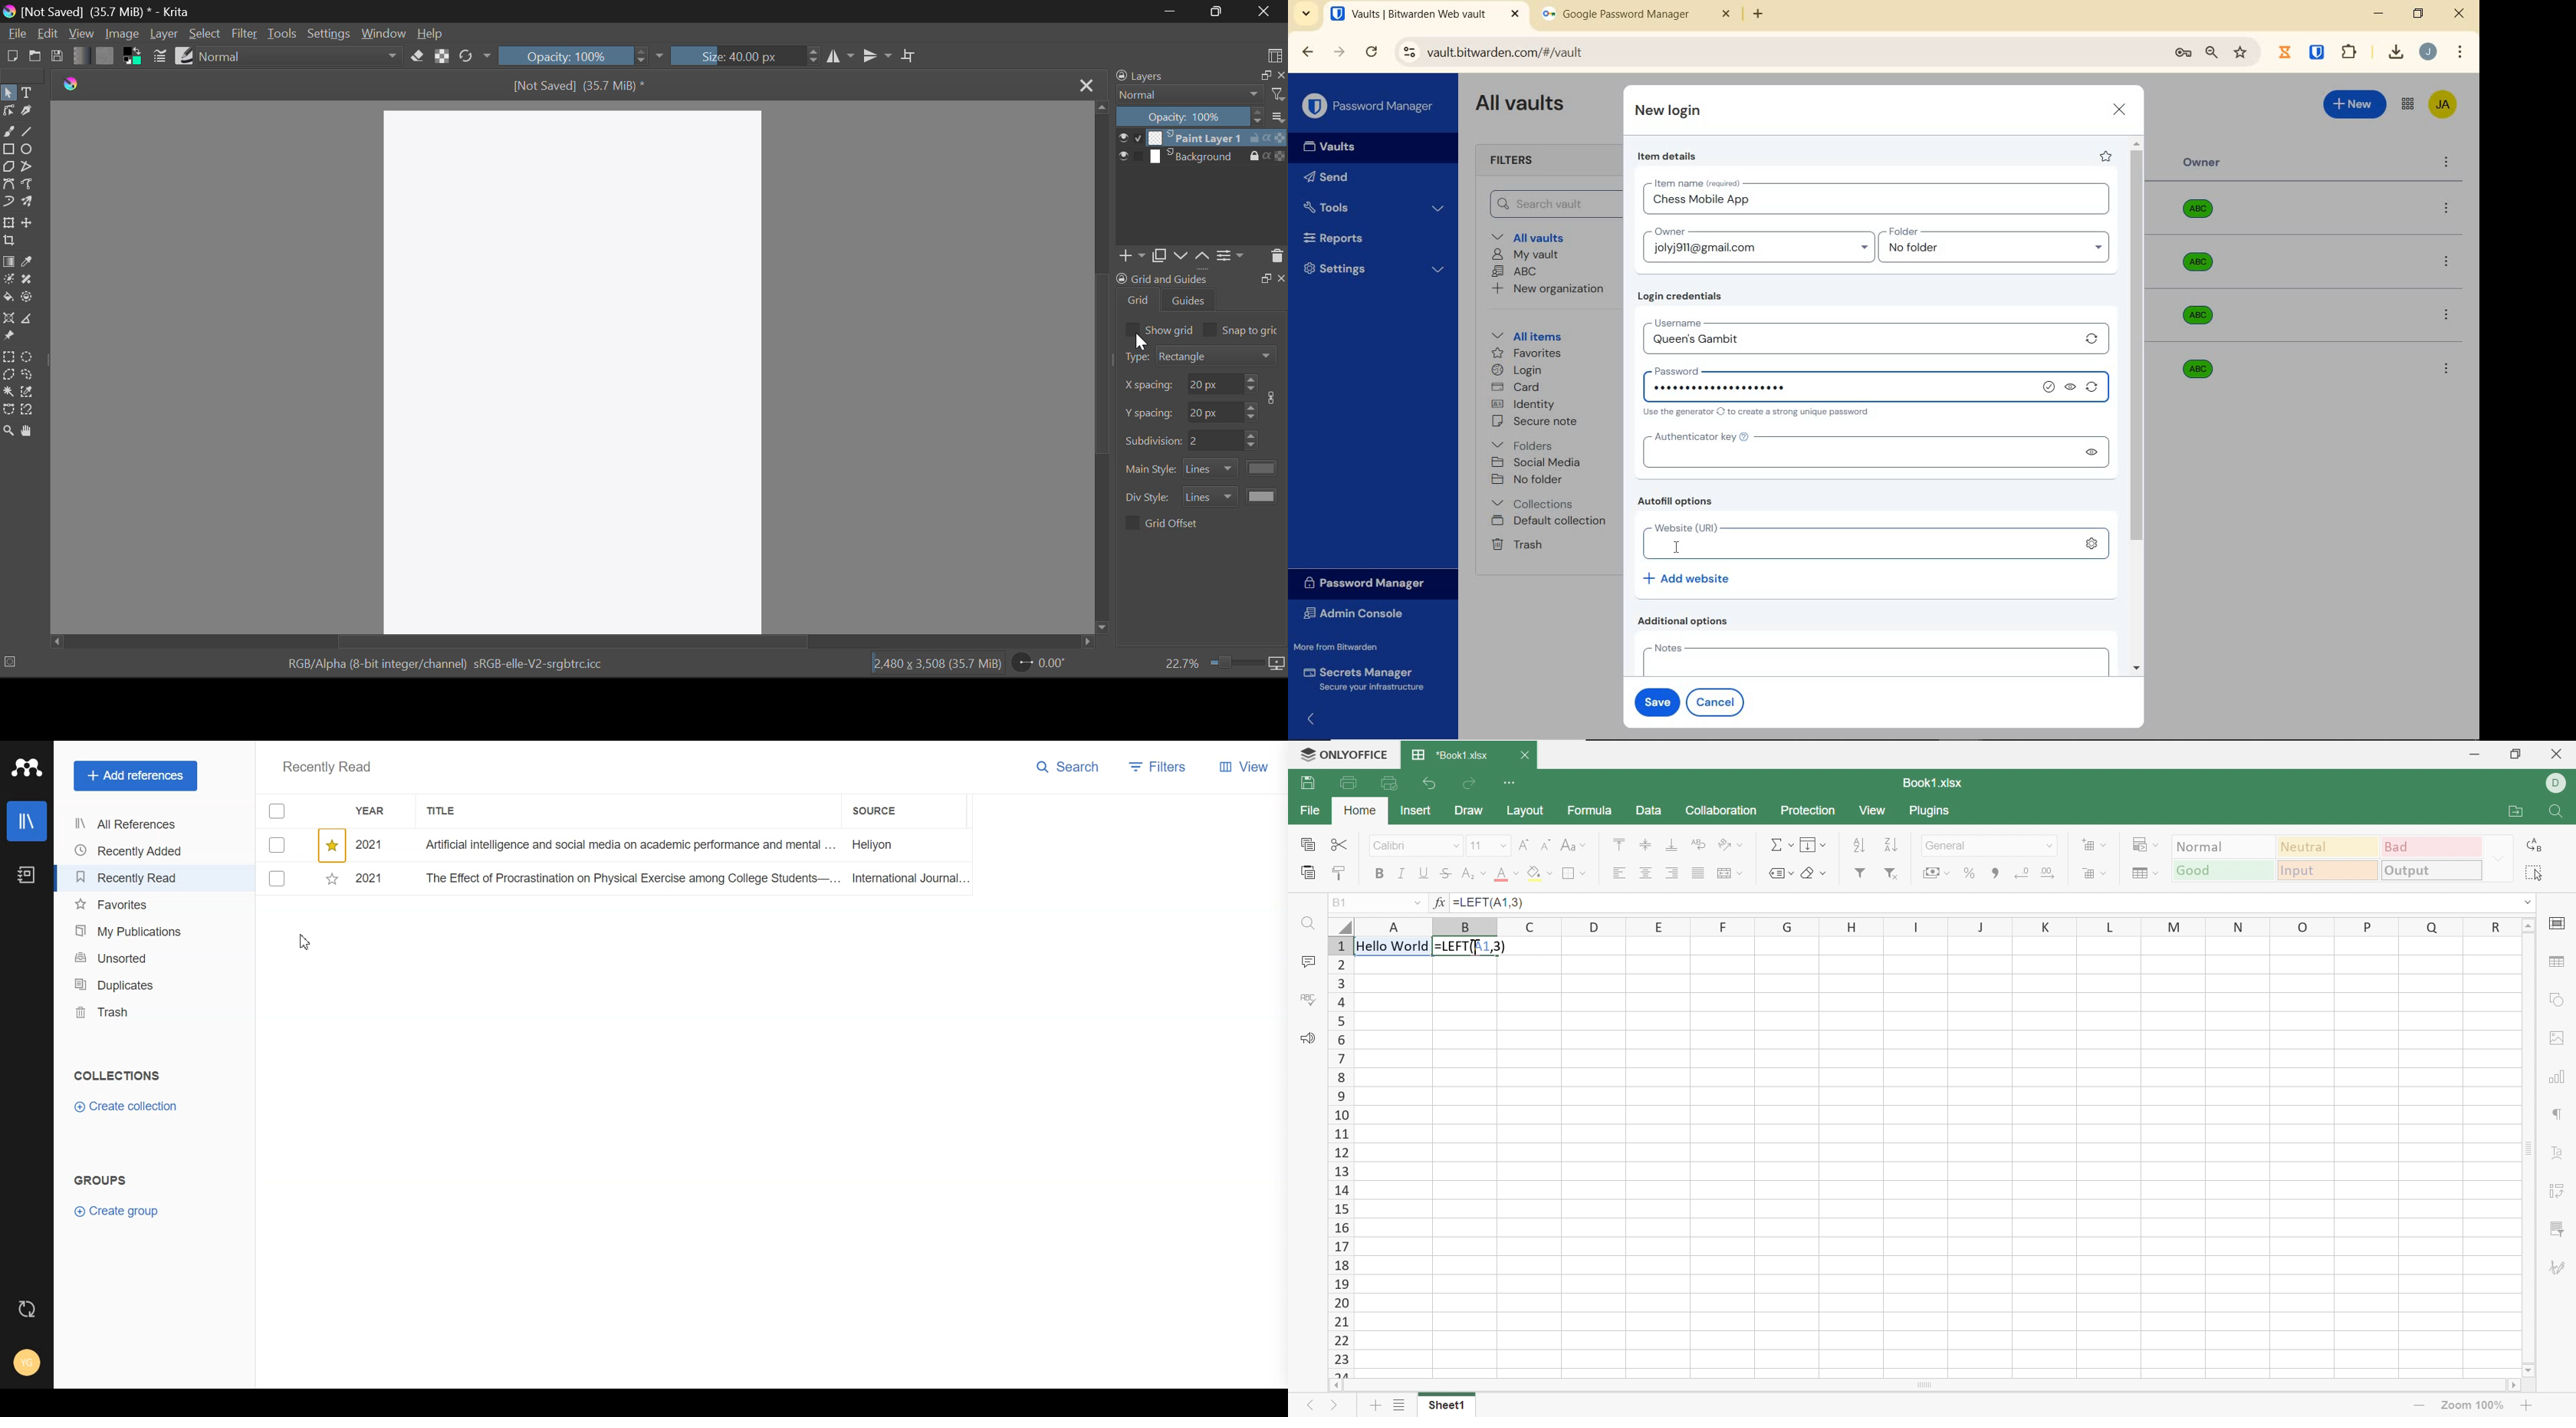 The image size is (2576, 1428). Describe the element at coordinates (1619, 873) in the screenshot. I see `Align left` at that location.